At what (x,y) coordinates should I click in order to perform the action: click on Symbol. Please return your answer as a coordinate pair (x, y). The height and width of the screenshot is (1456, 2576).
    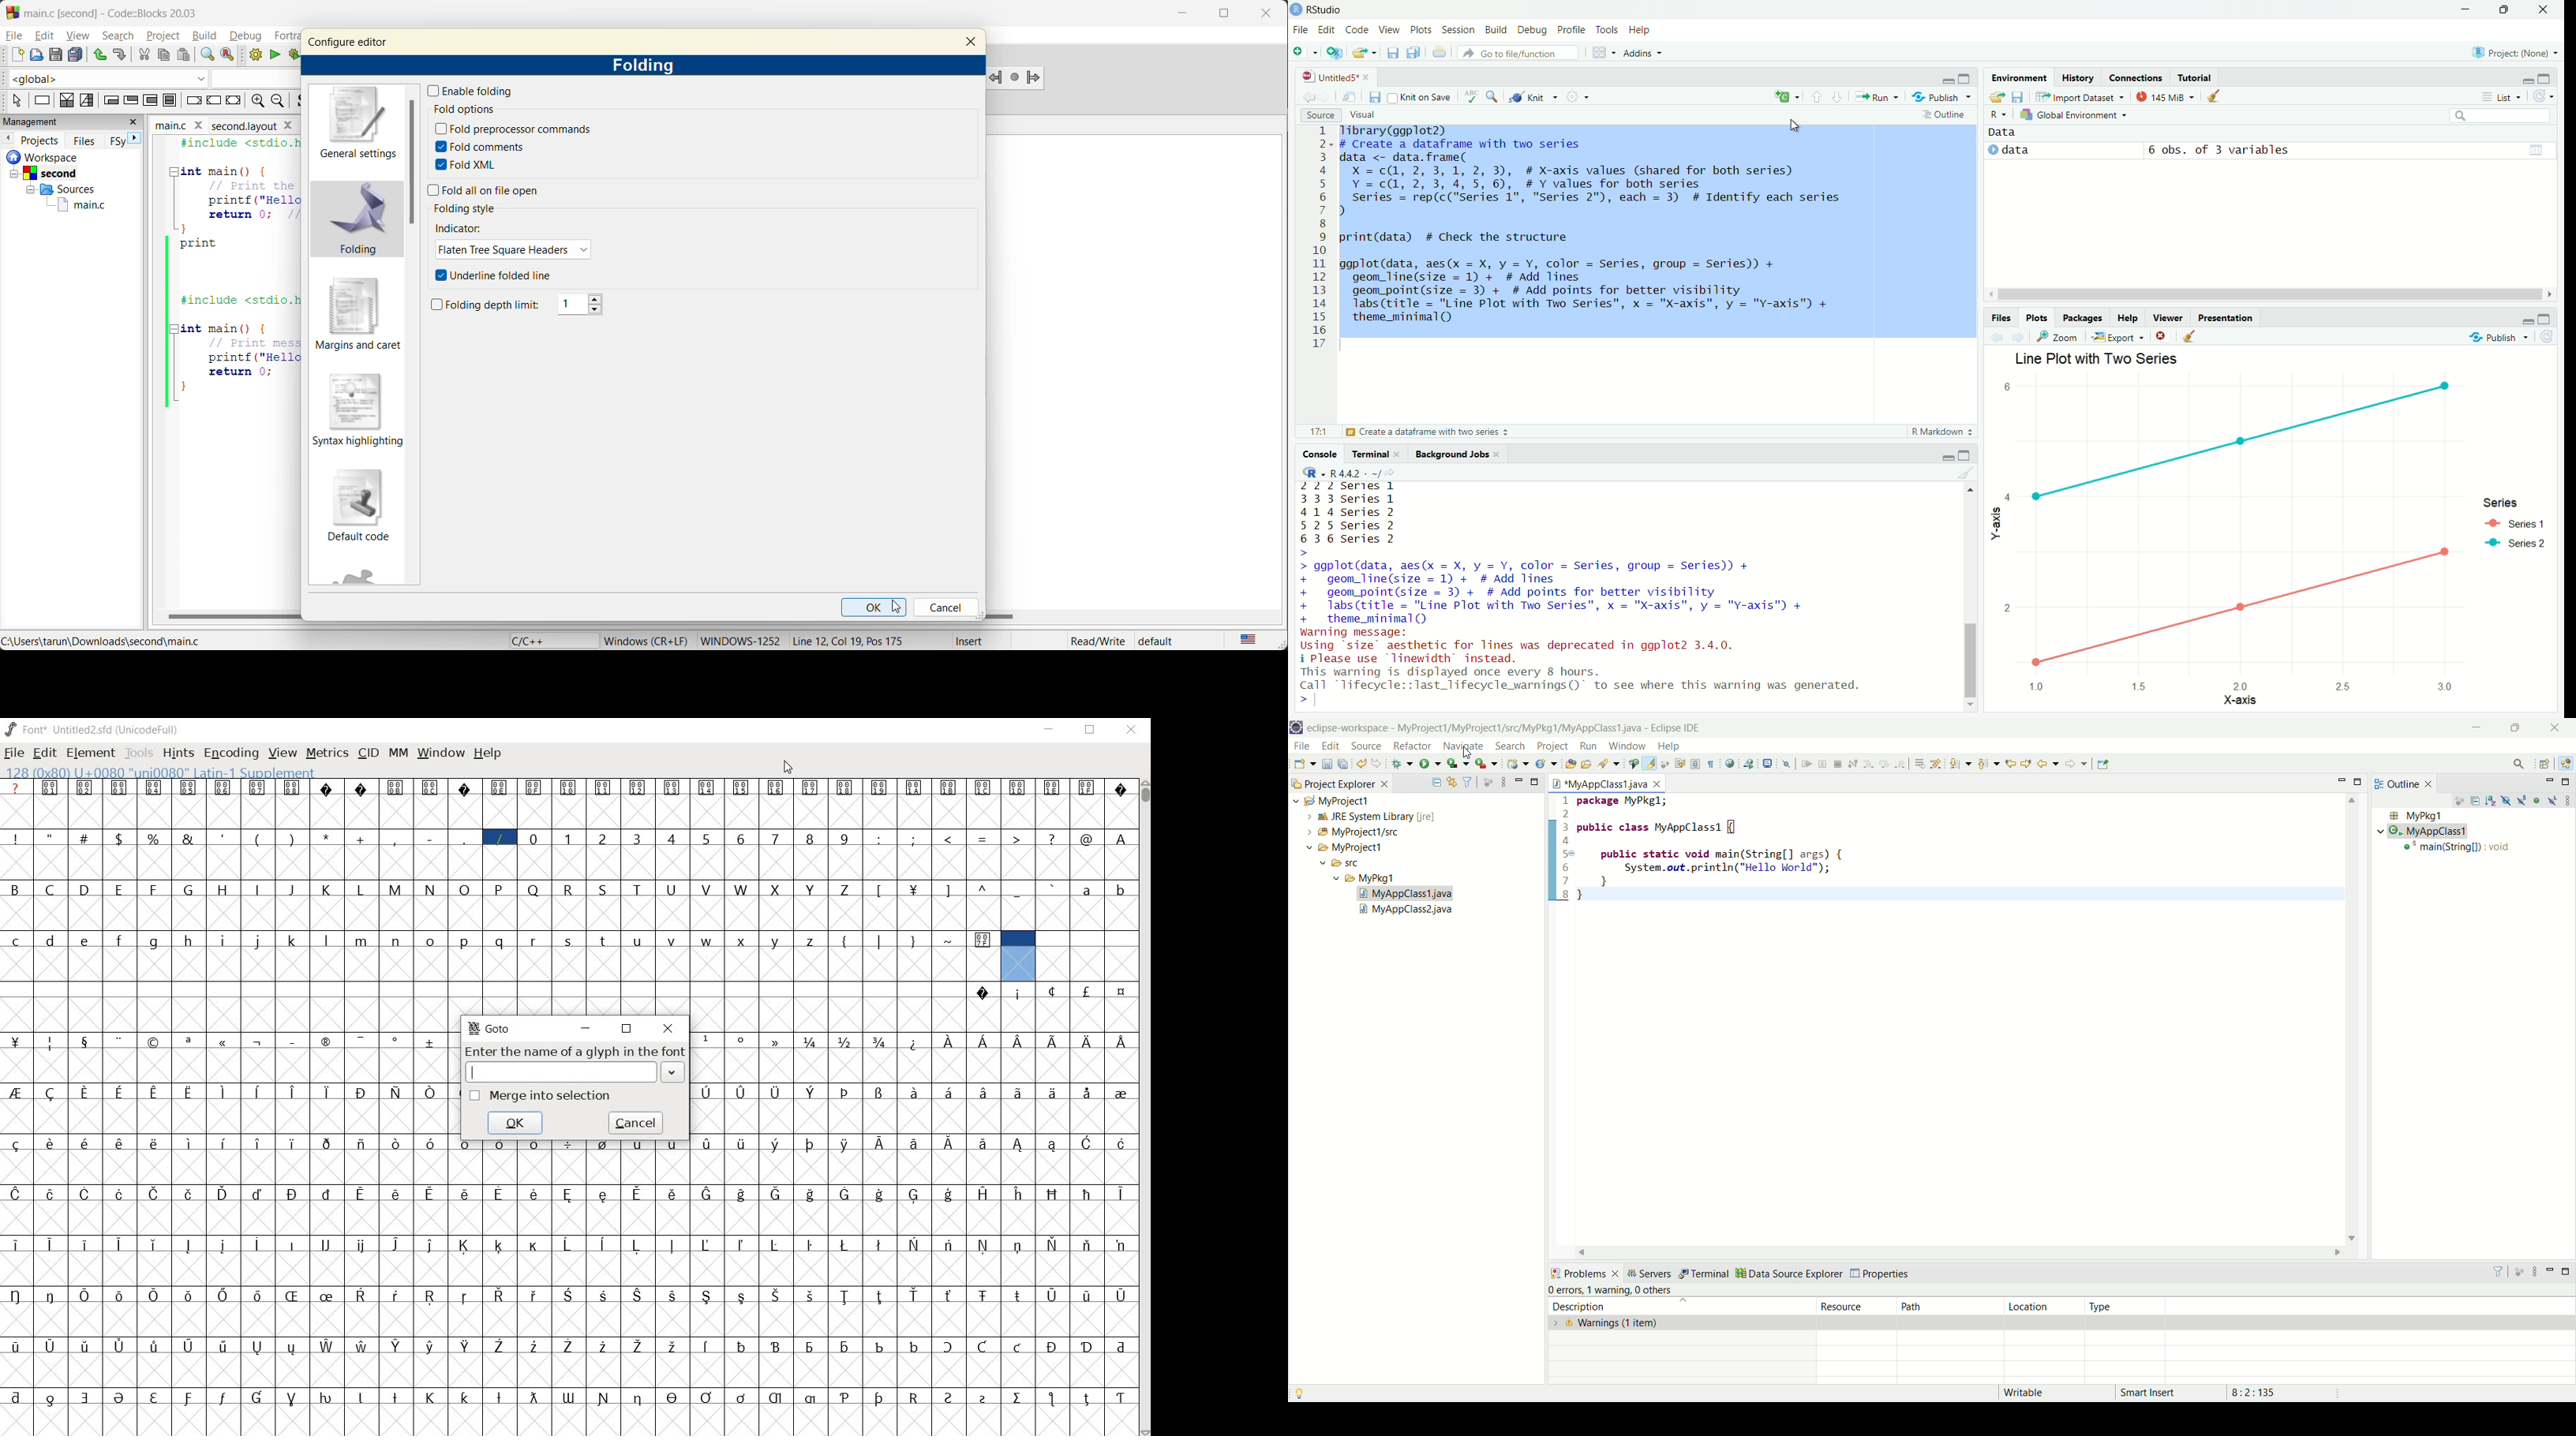
    Looking at the image, I should click on (813, 1296).